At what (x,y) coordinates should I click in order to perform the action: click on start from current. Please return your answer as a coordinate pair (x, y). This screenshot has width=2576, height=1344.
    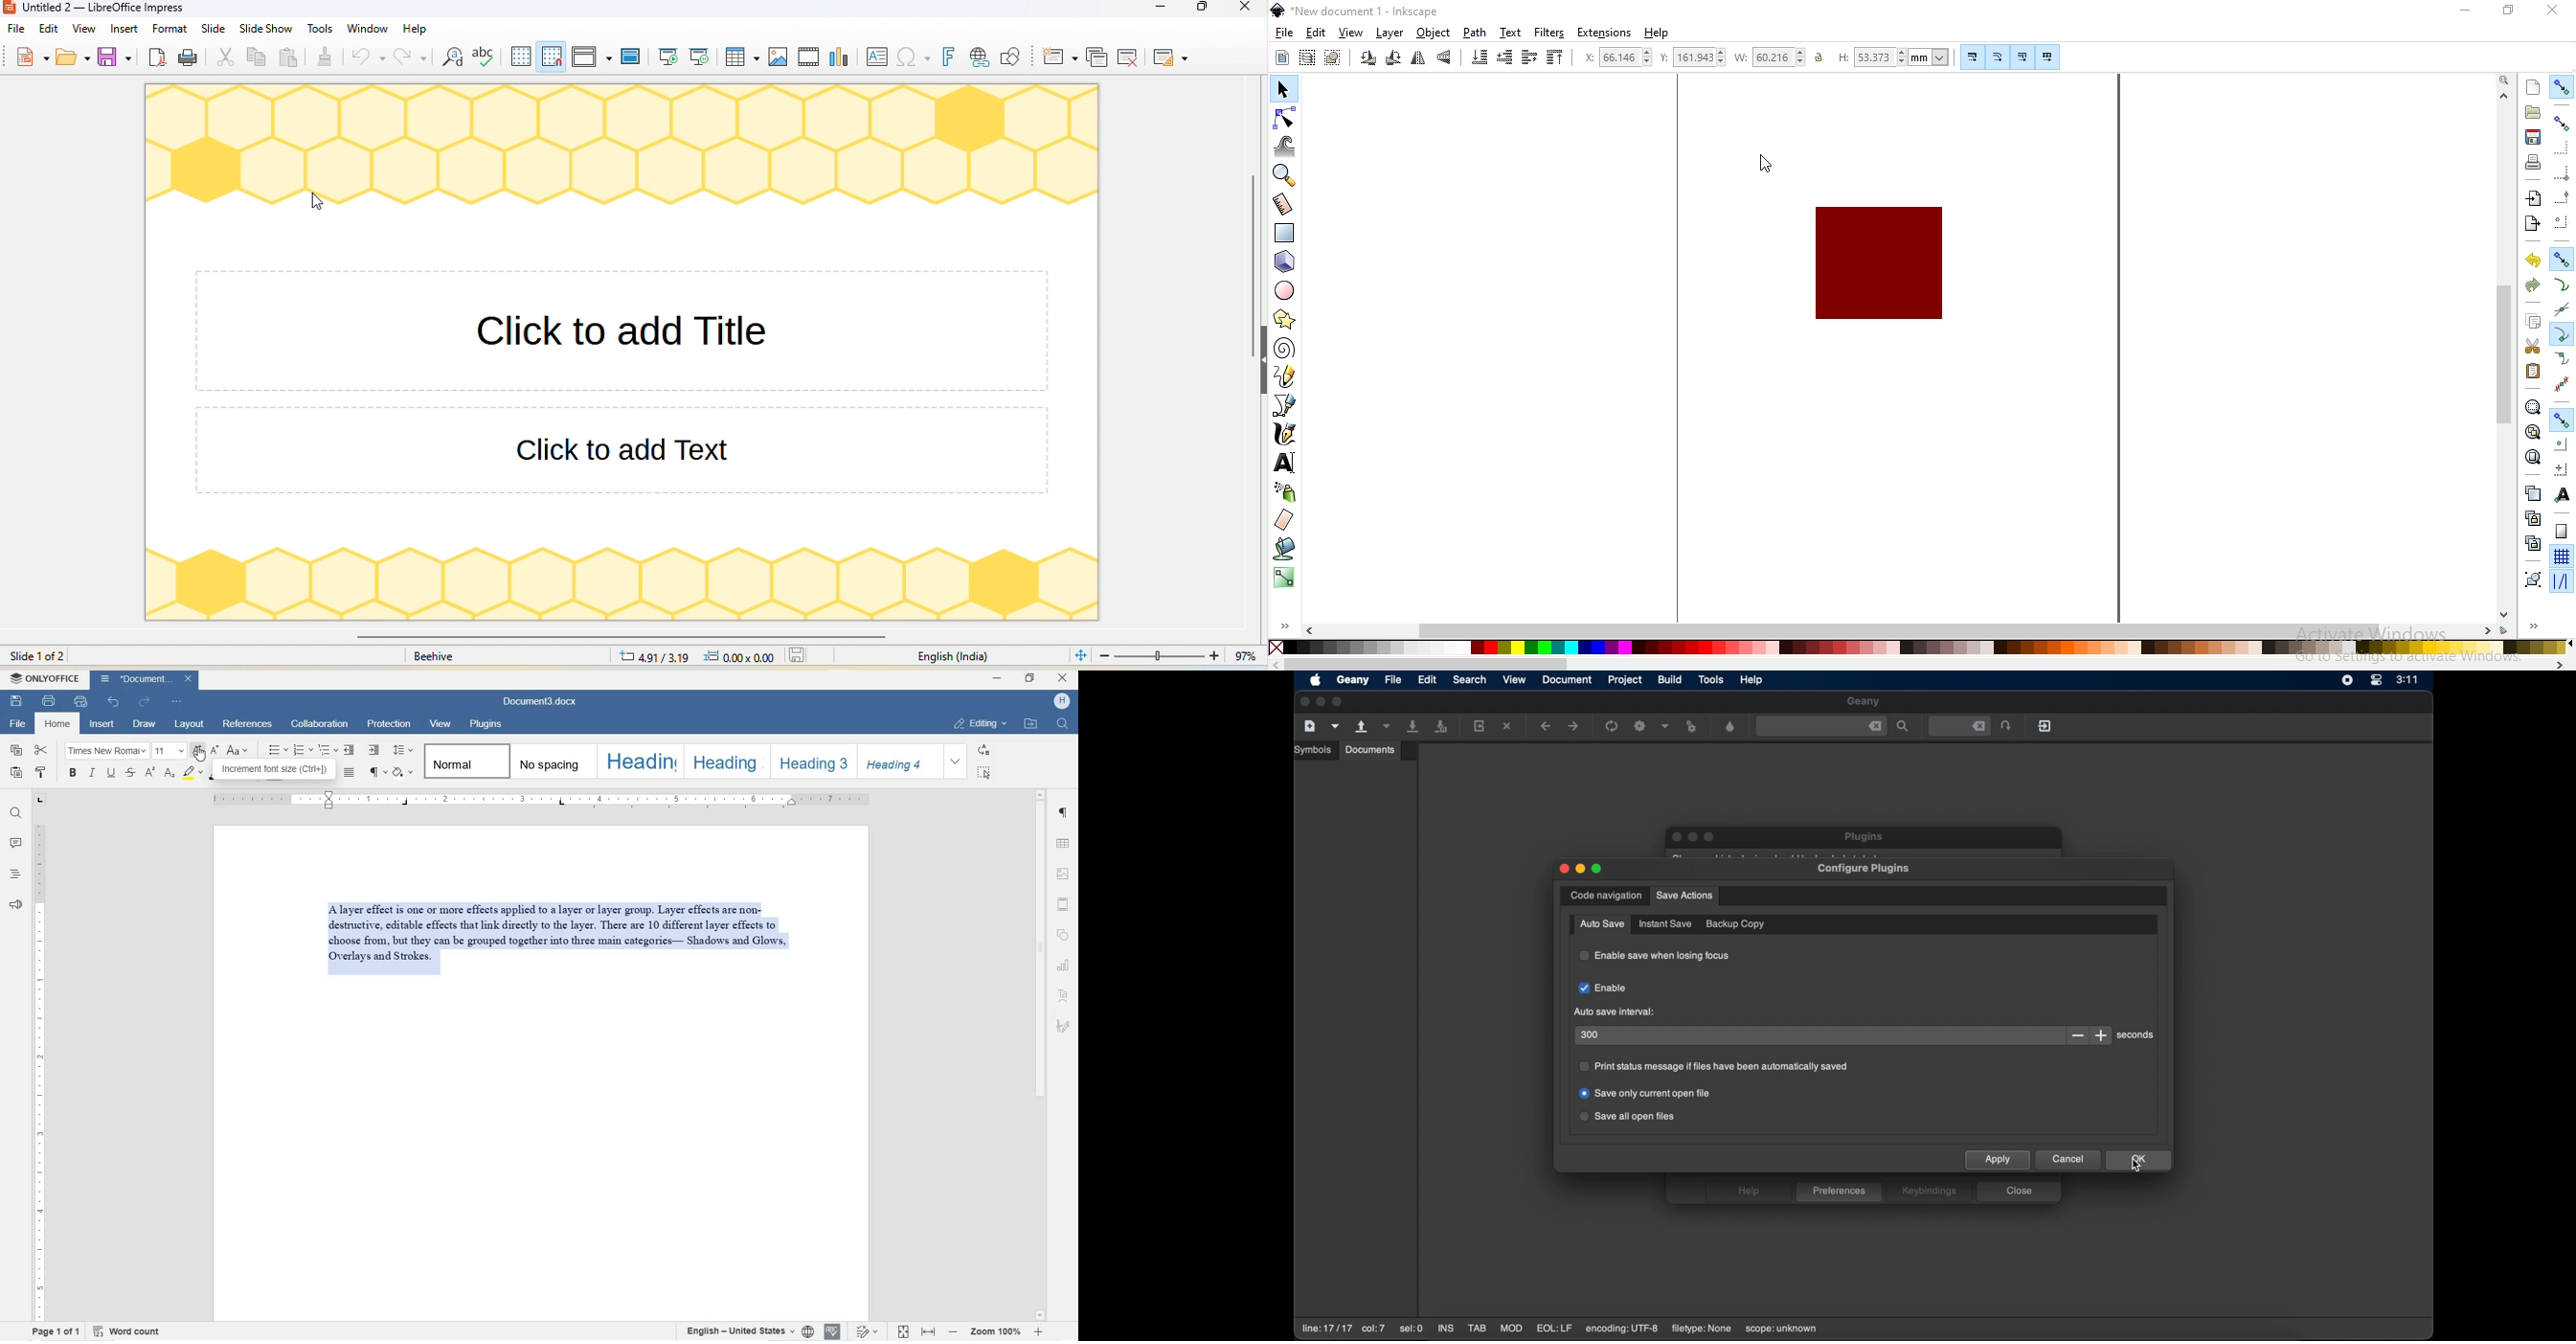
    Looking at the image, I should click on (702, 56).